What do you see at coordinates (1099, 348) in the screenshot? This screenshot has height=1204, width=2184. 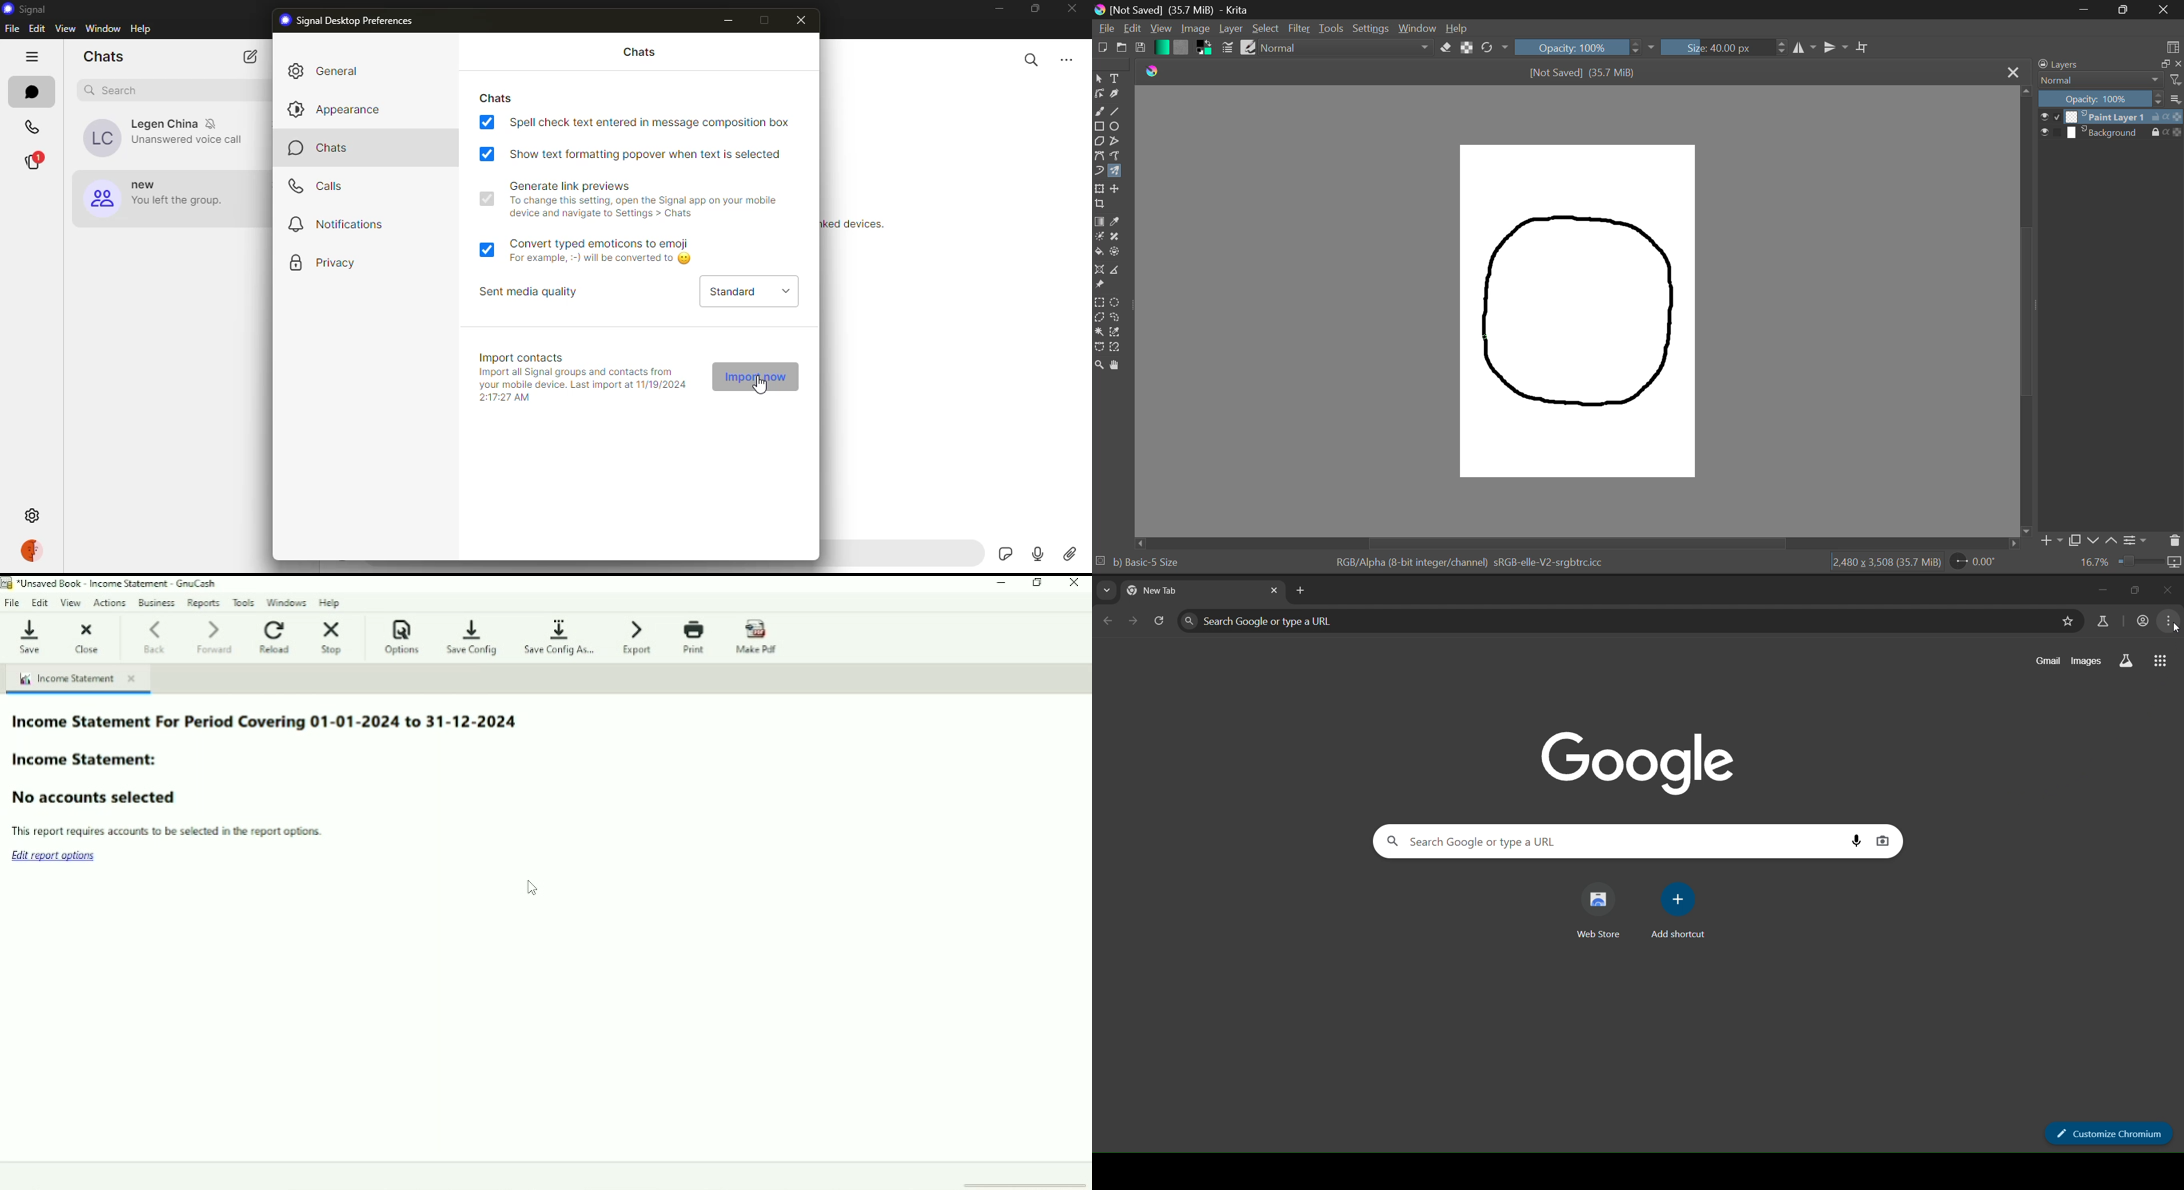 I see `Bezier Curve Selection` at bounding box center [1099, 348].